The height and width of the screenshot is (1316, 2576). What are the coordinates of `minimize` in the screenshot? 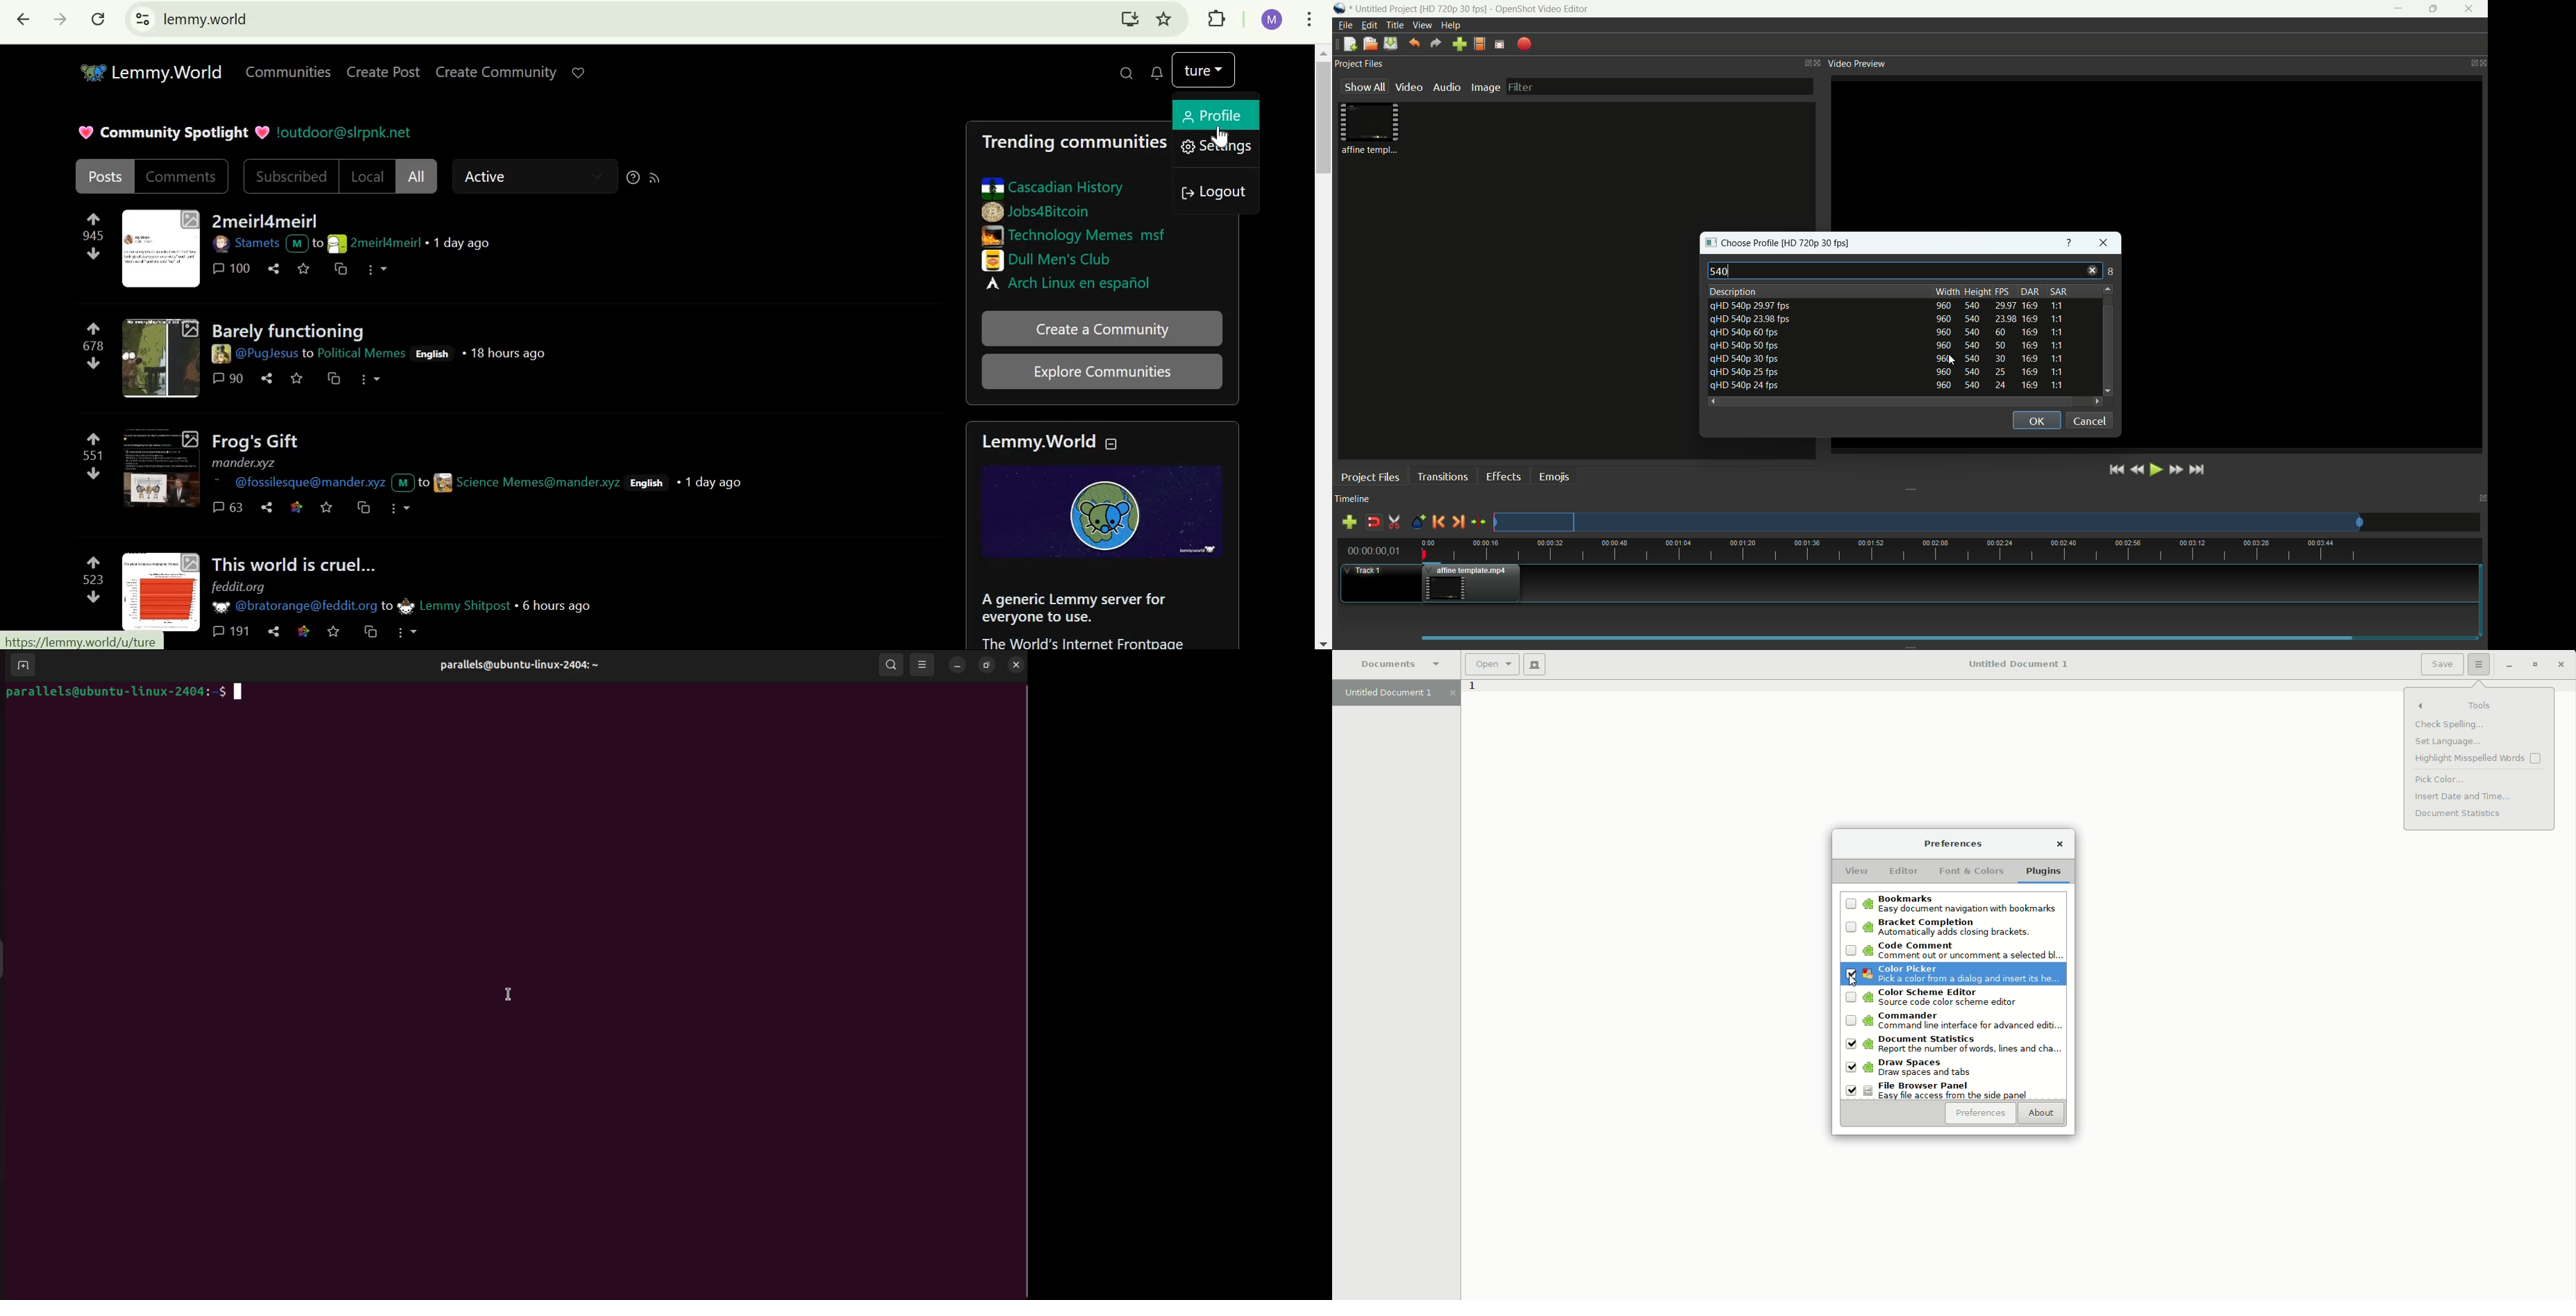 It's located at (958, 665).